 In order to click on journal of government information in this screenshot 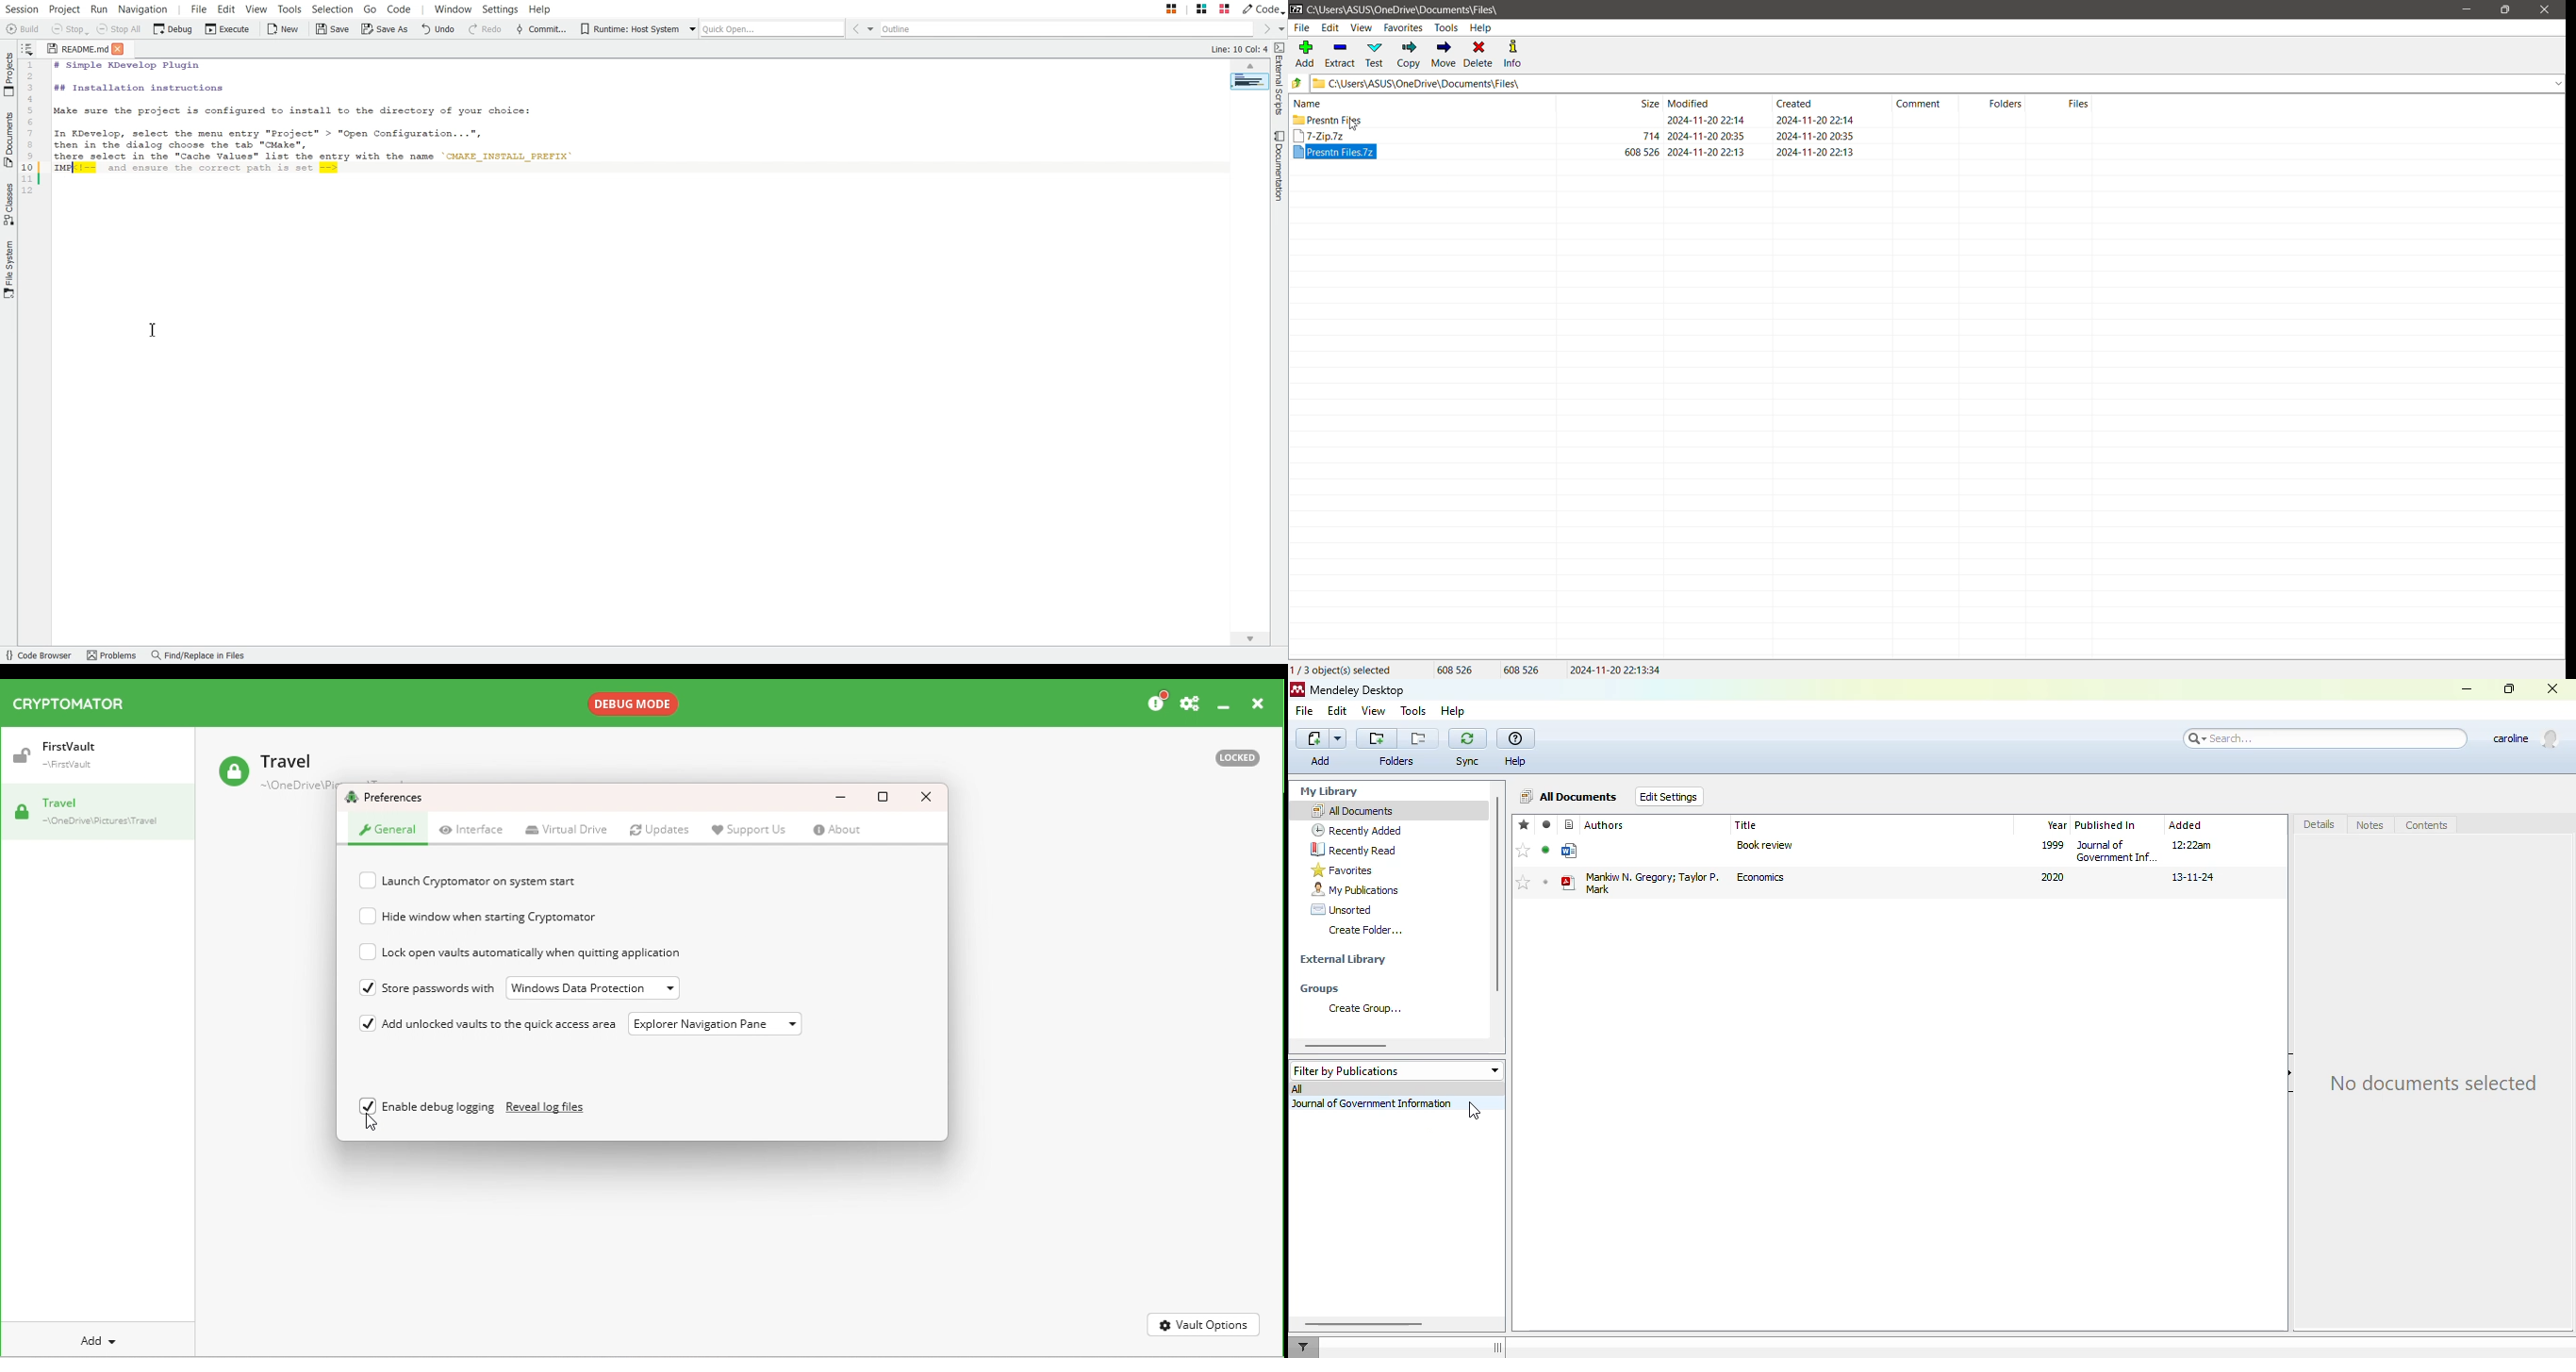, I will do `click(1375, 1102)`.